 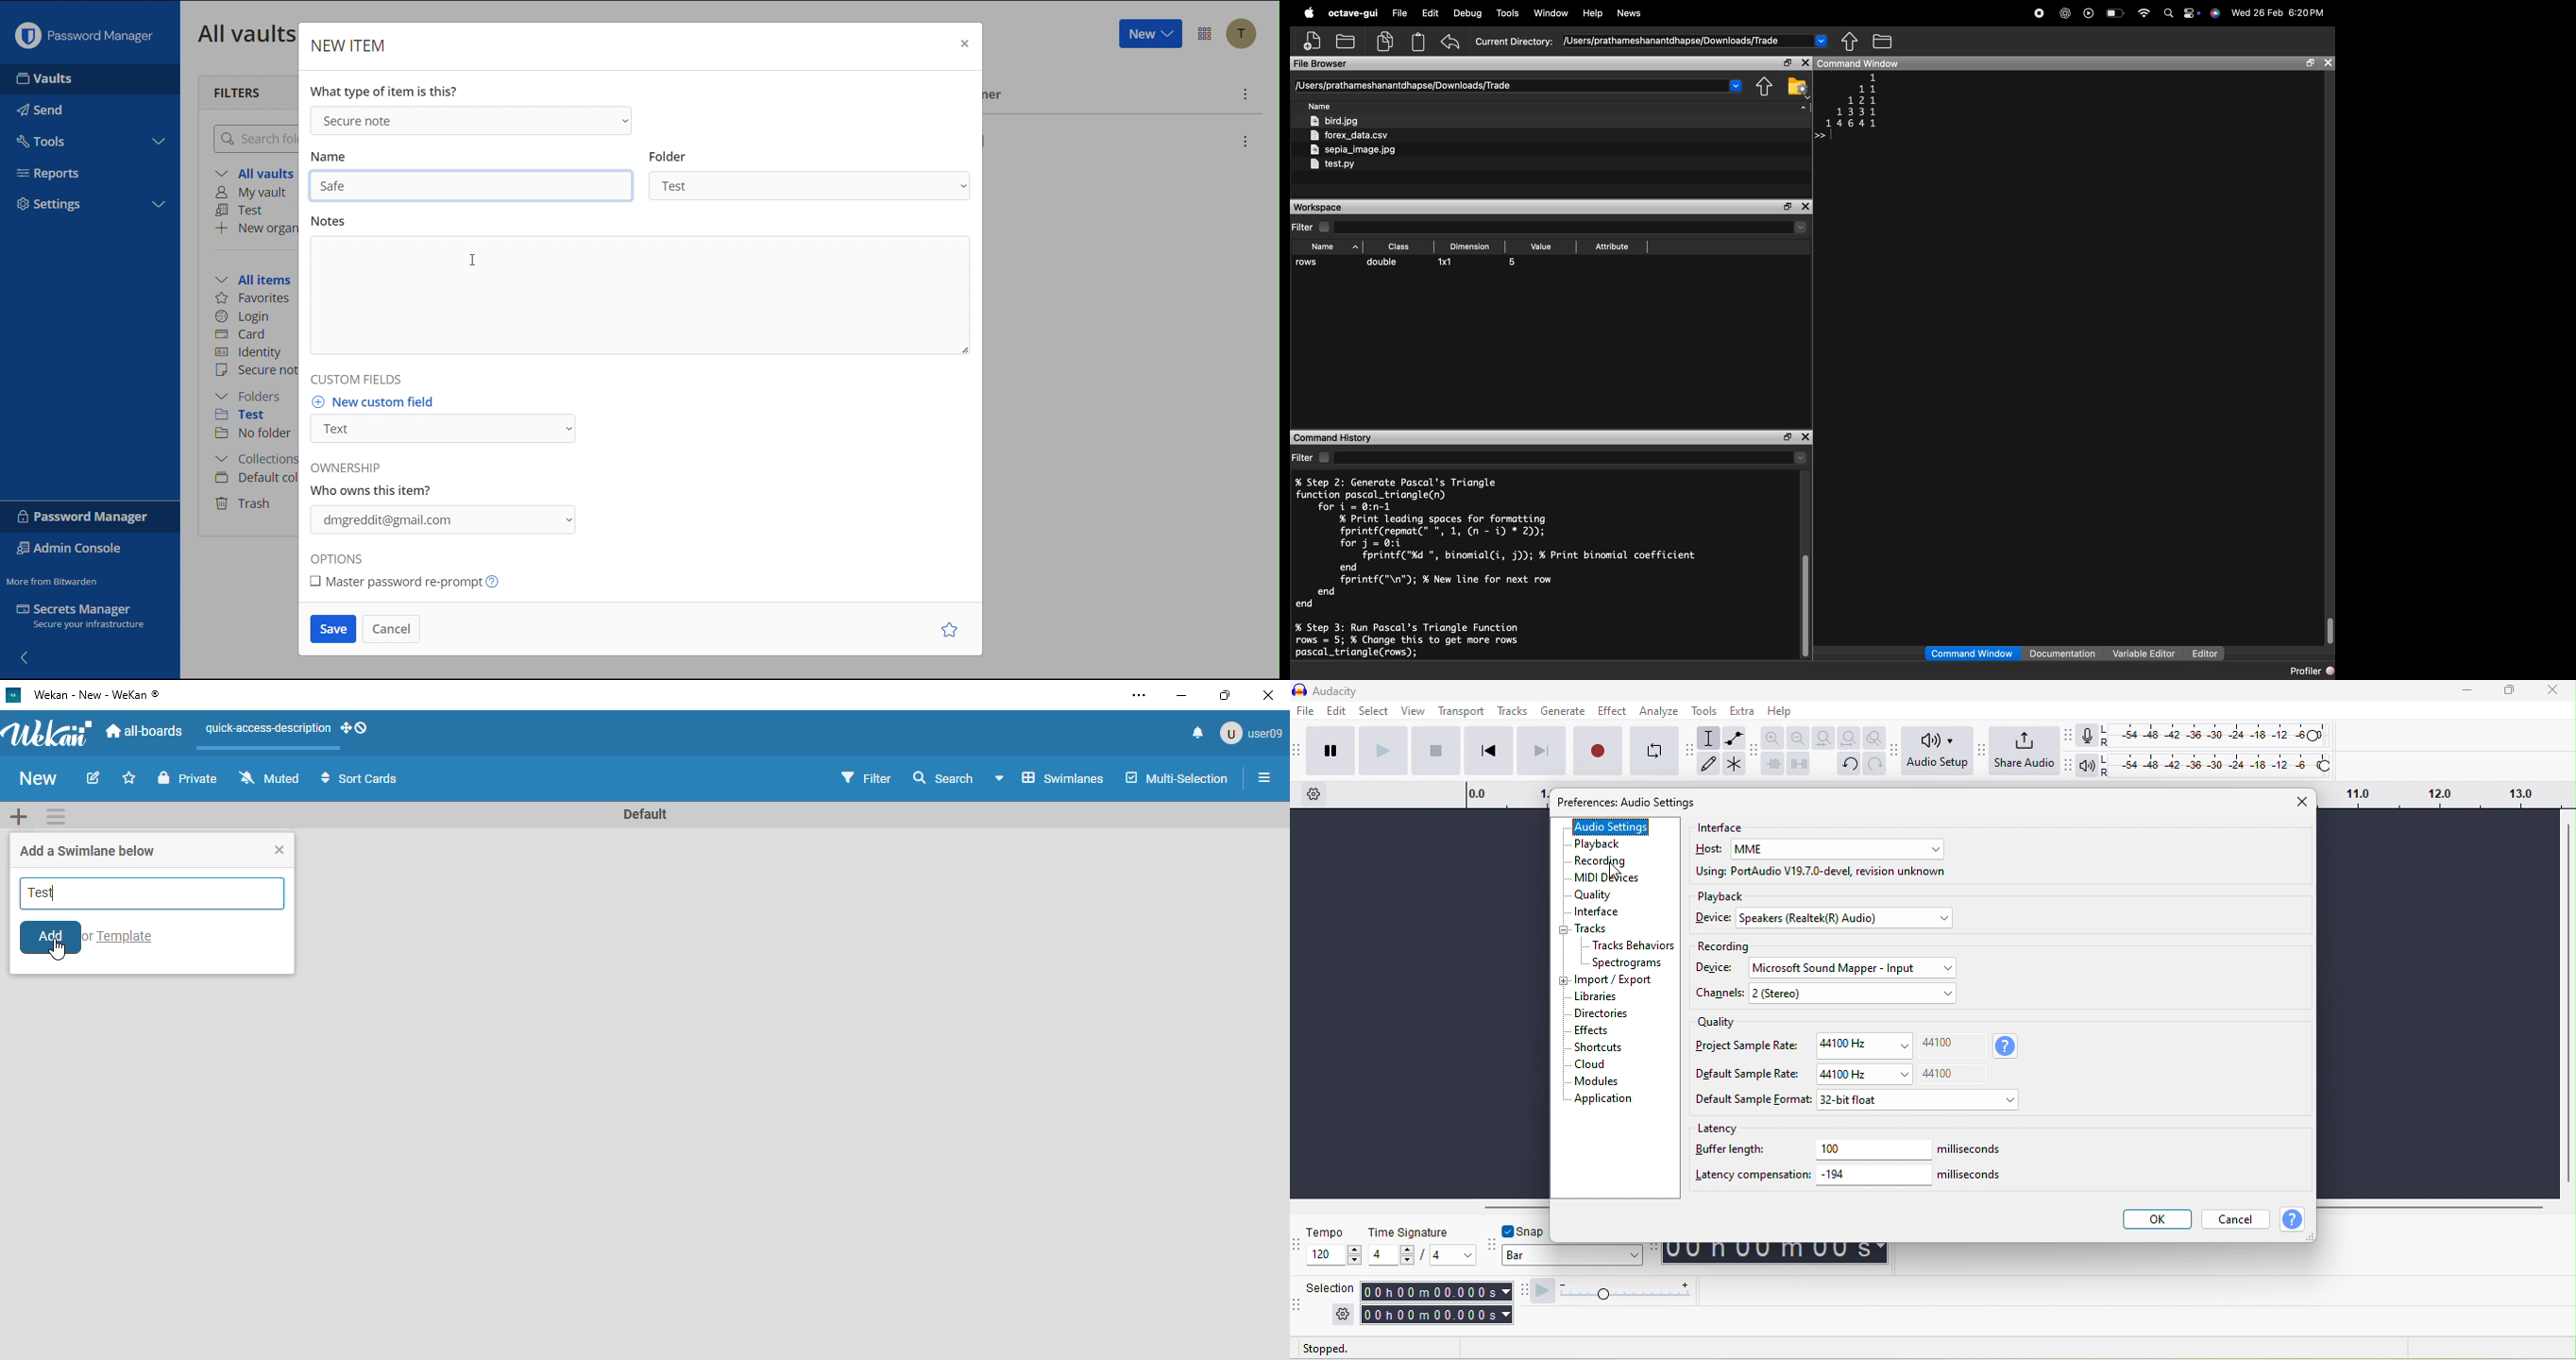 What do you see at coordinates (1659, 712) in the screenshot?
I see `analyze` at bounding box center [1659, 712].